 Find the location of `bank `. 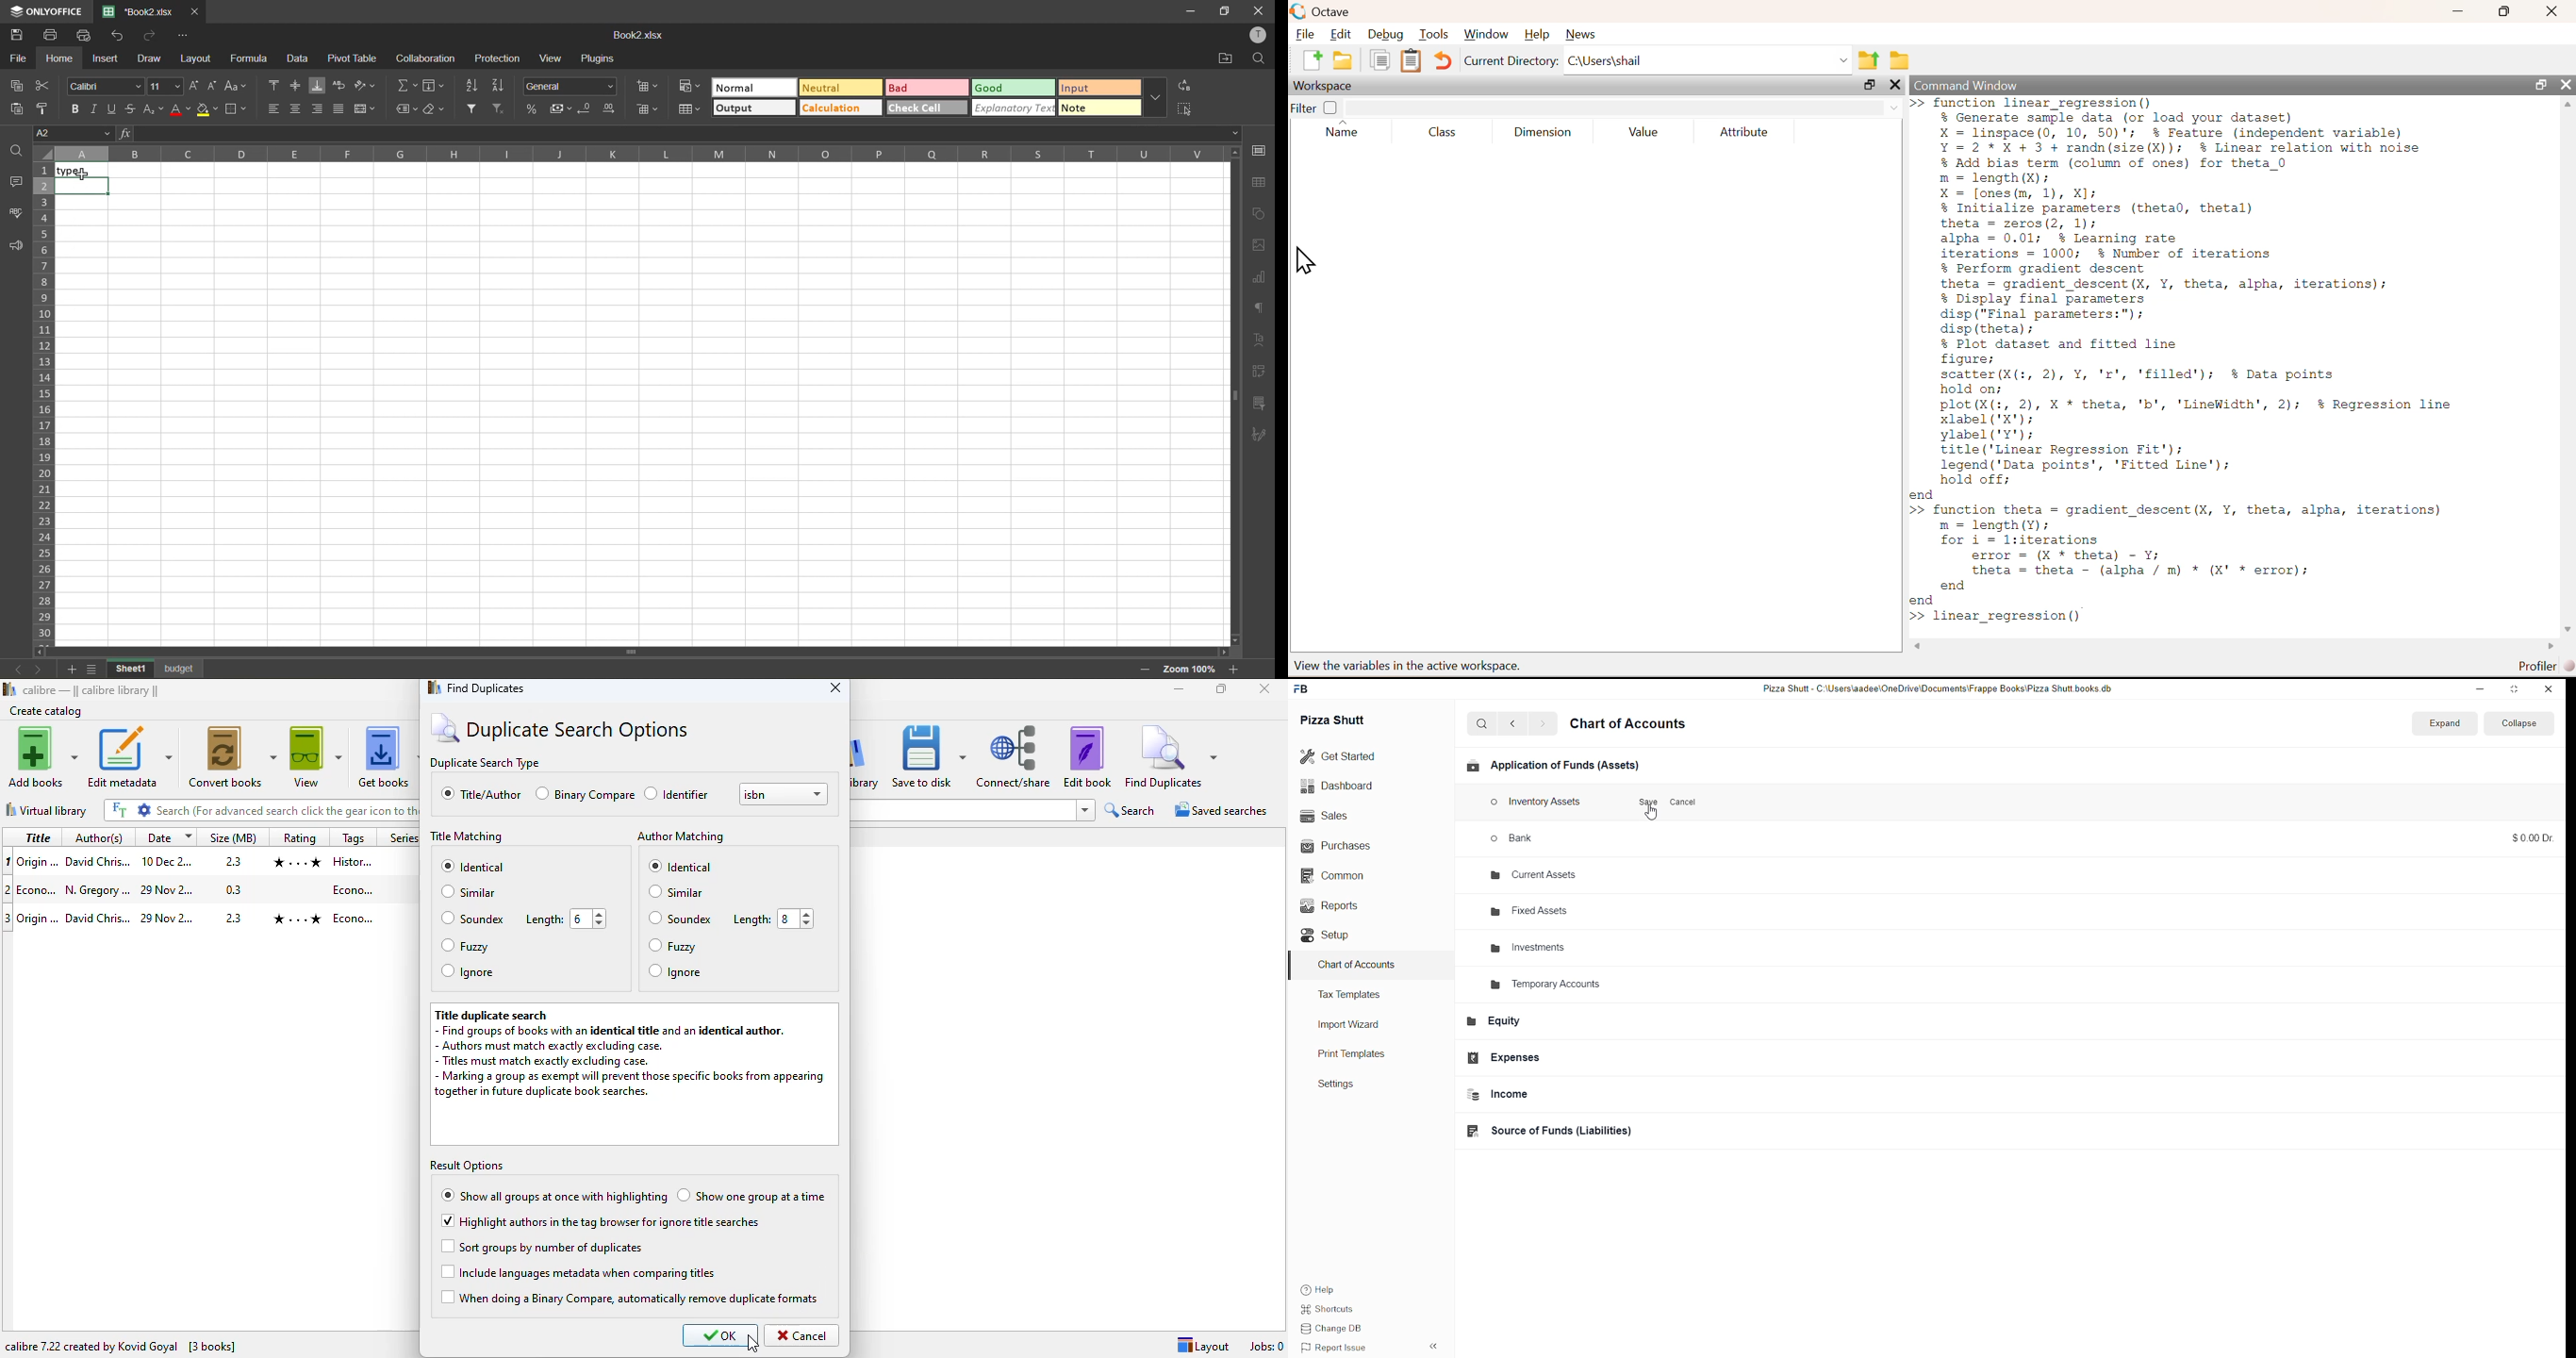

bank  is located at coordinates (1541, 836).